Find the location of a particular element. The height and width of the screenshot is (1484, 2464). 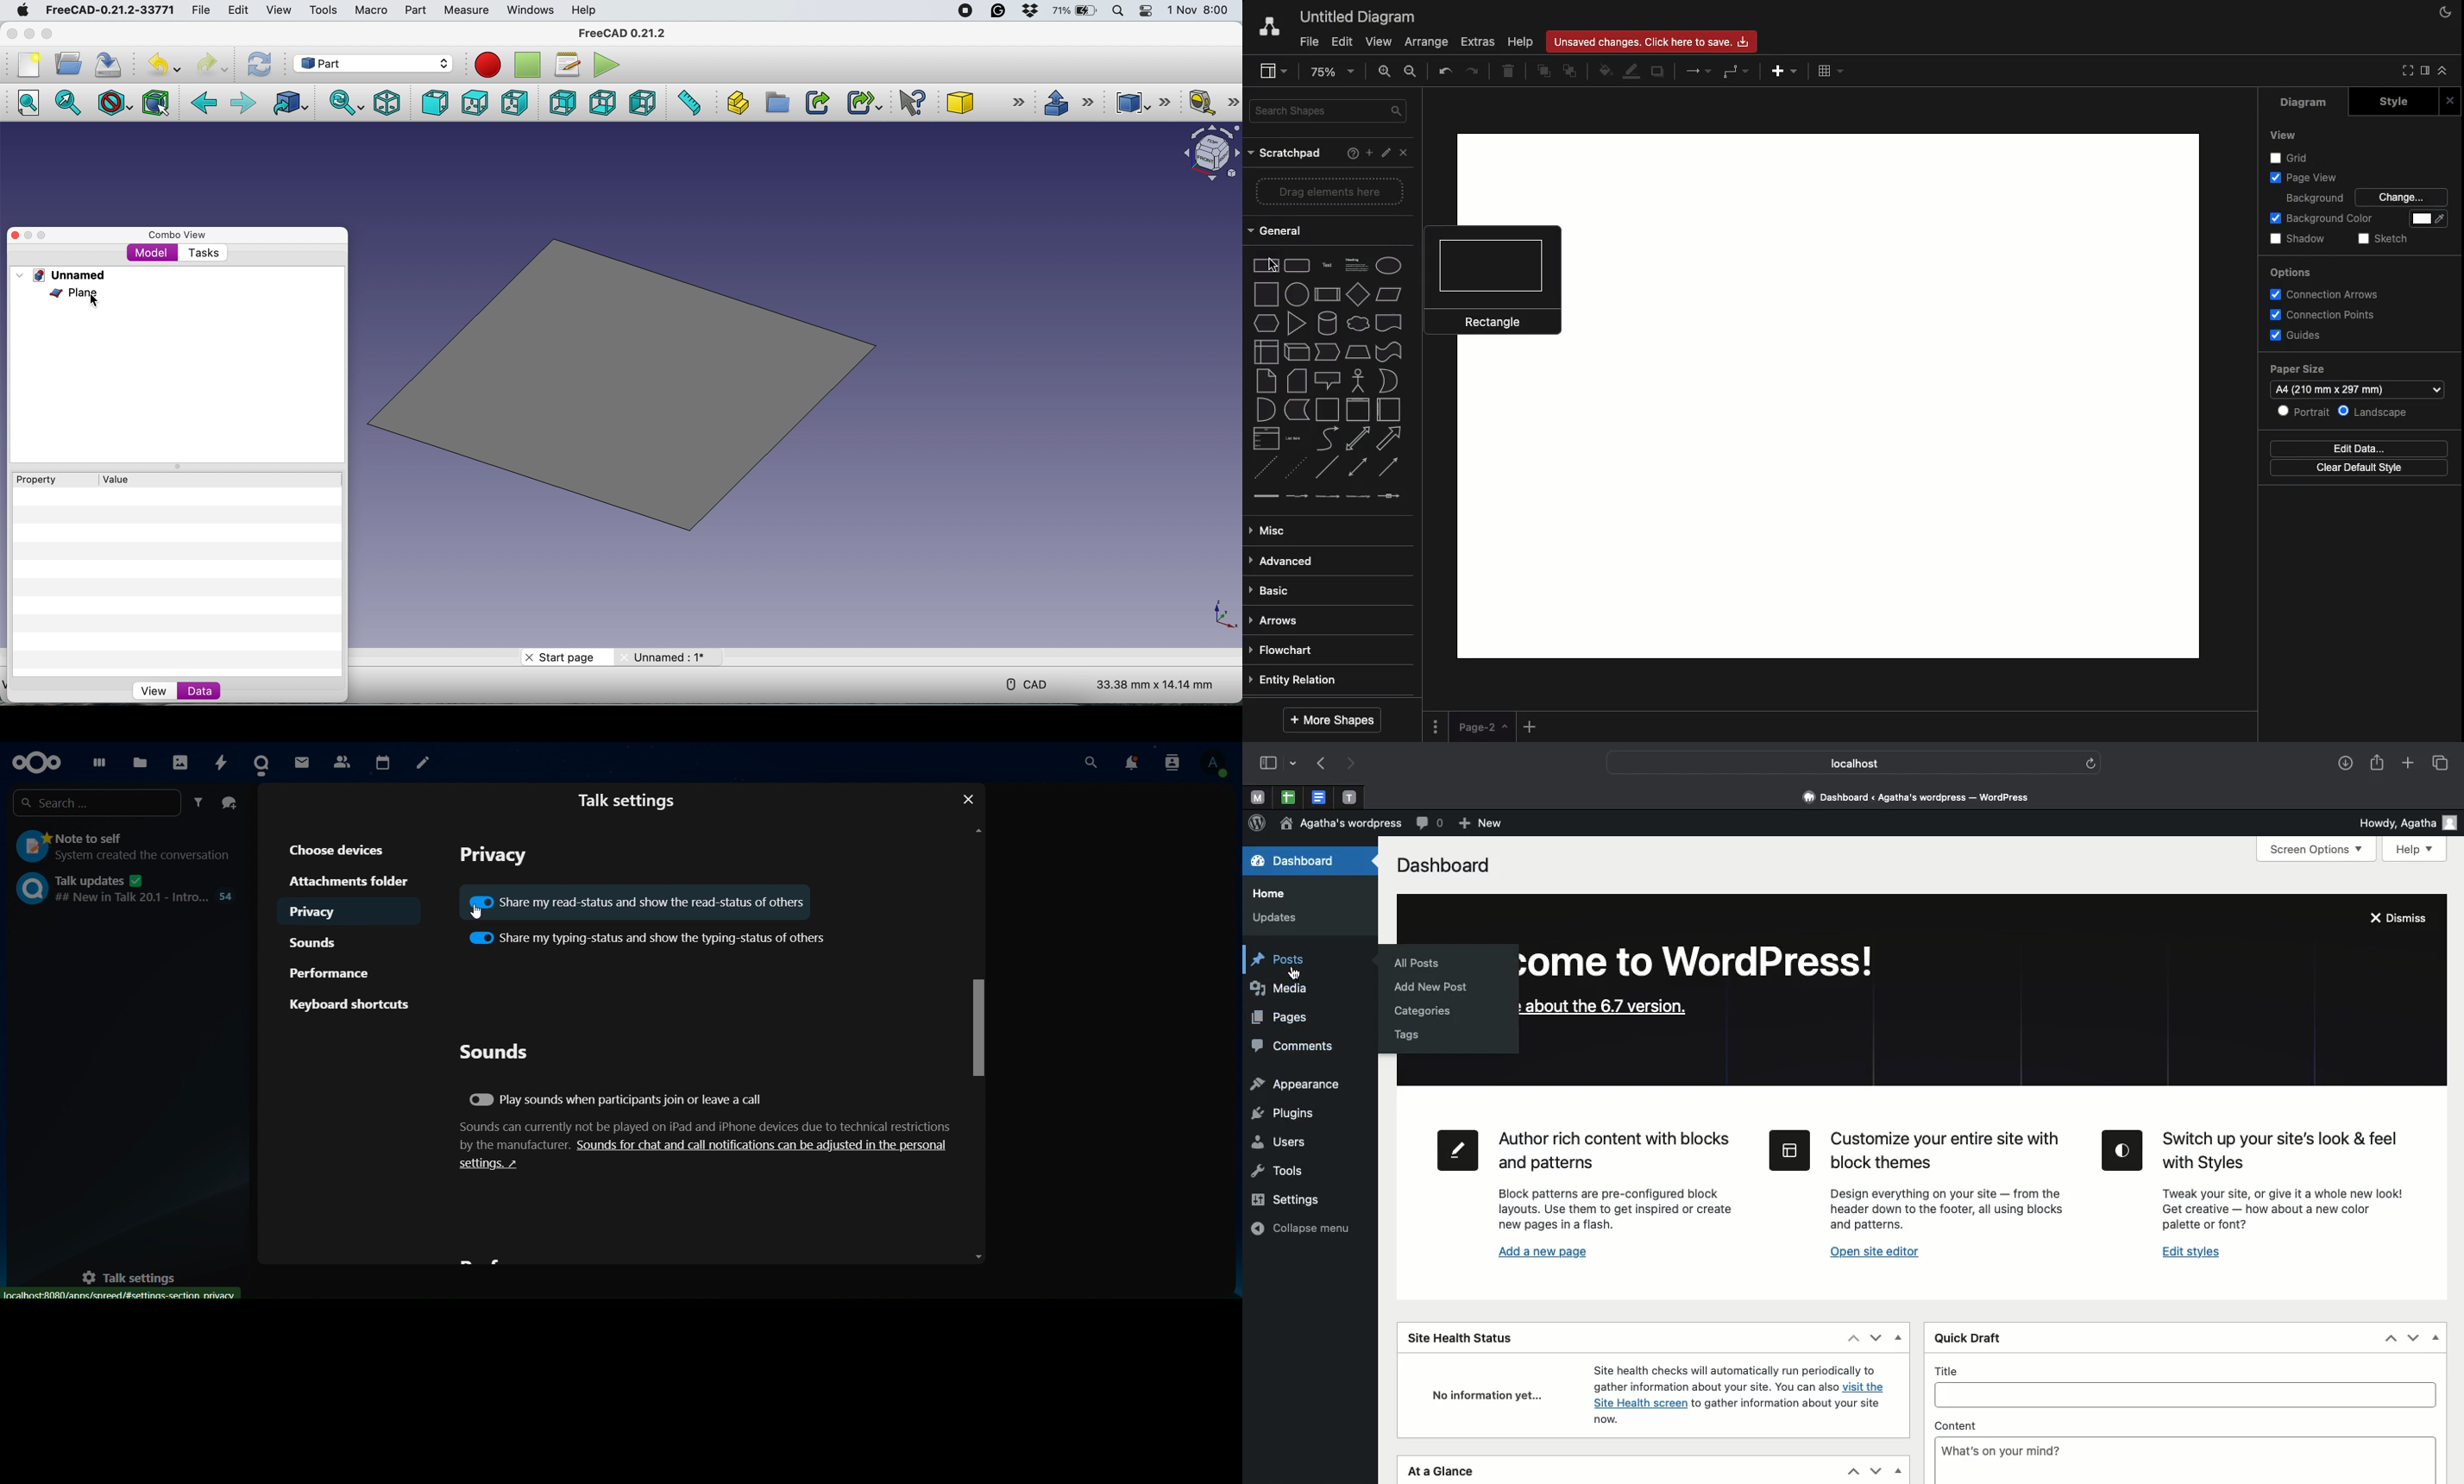

Zoom out is located at coordinates (1411, 71).